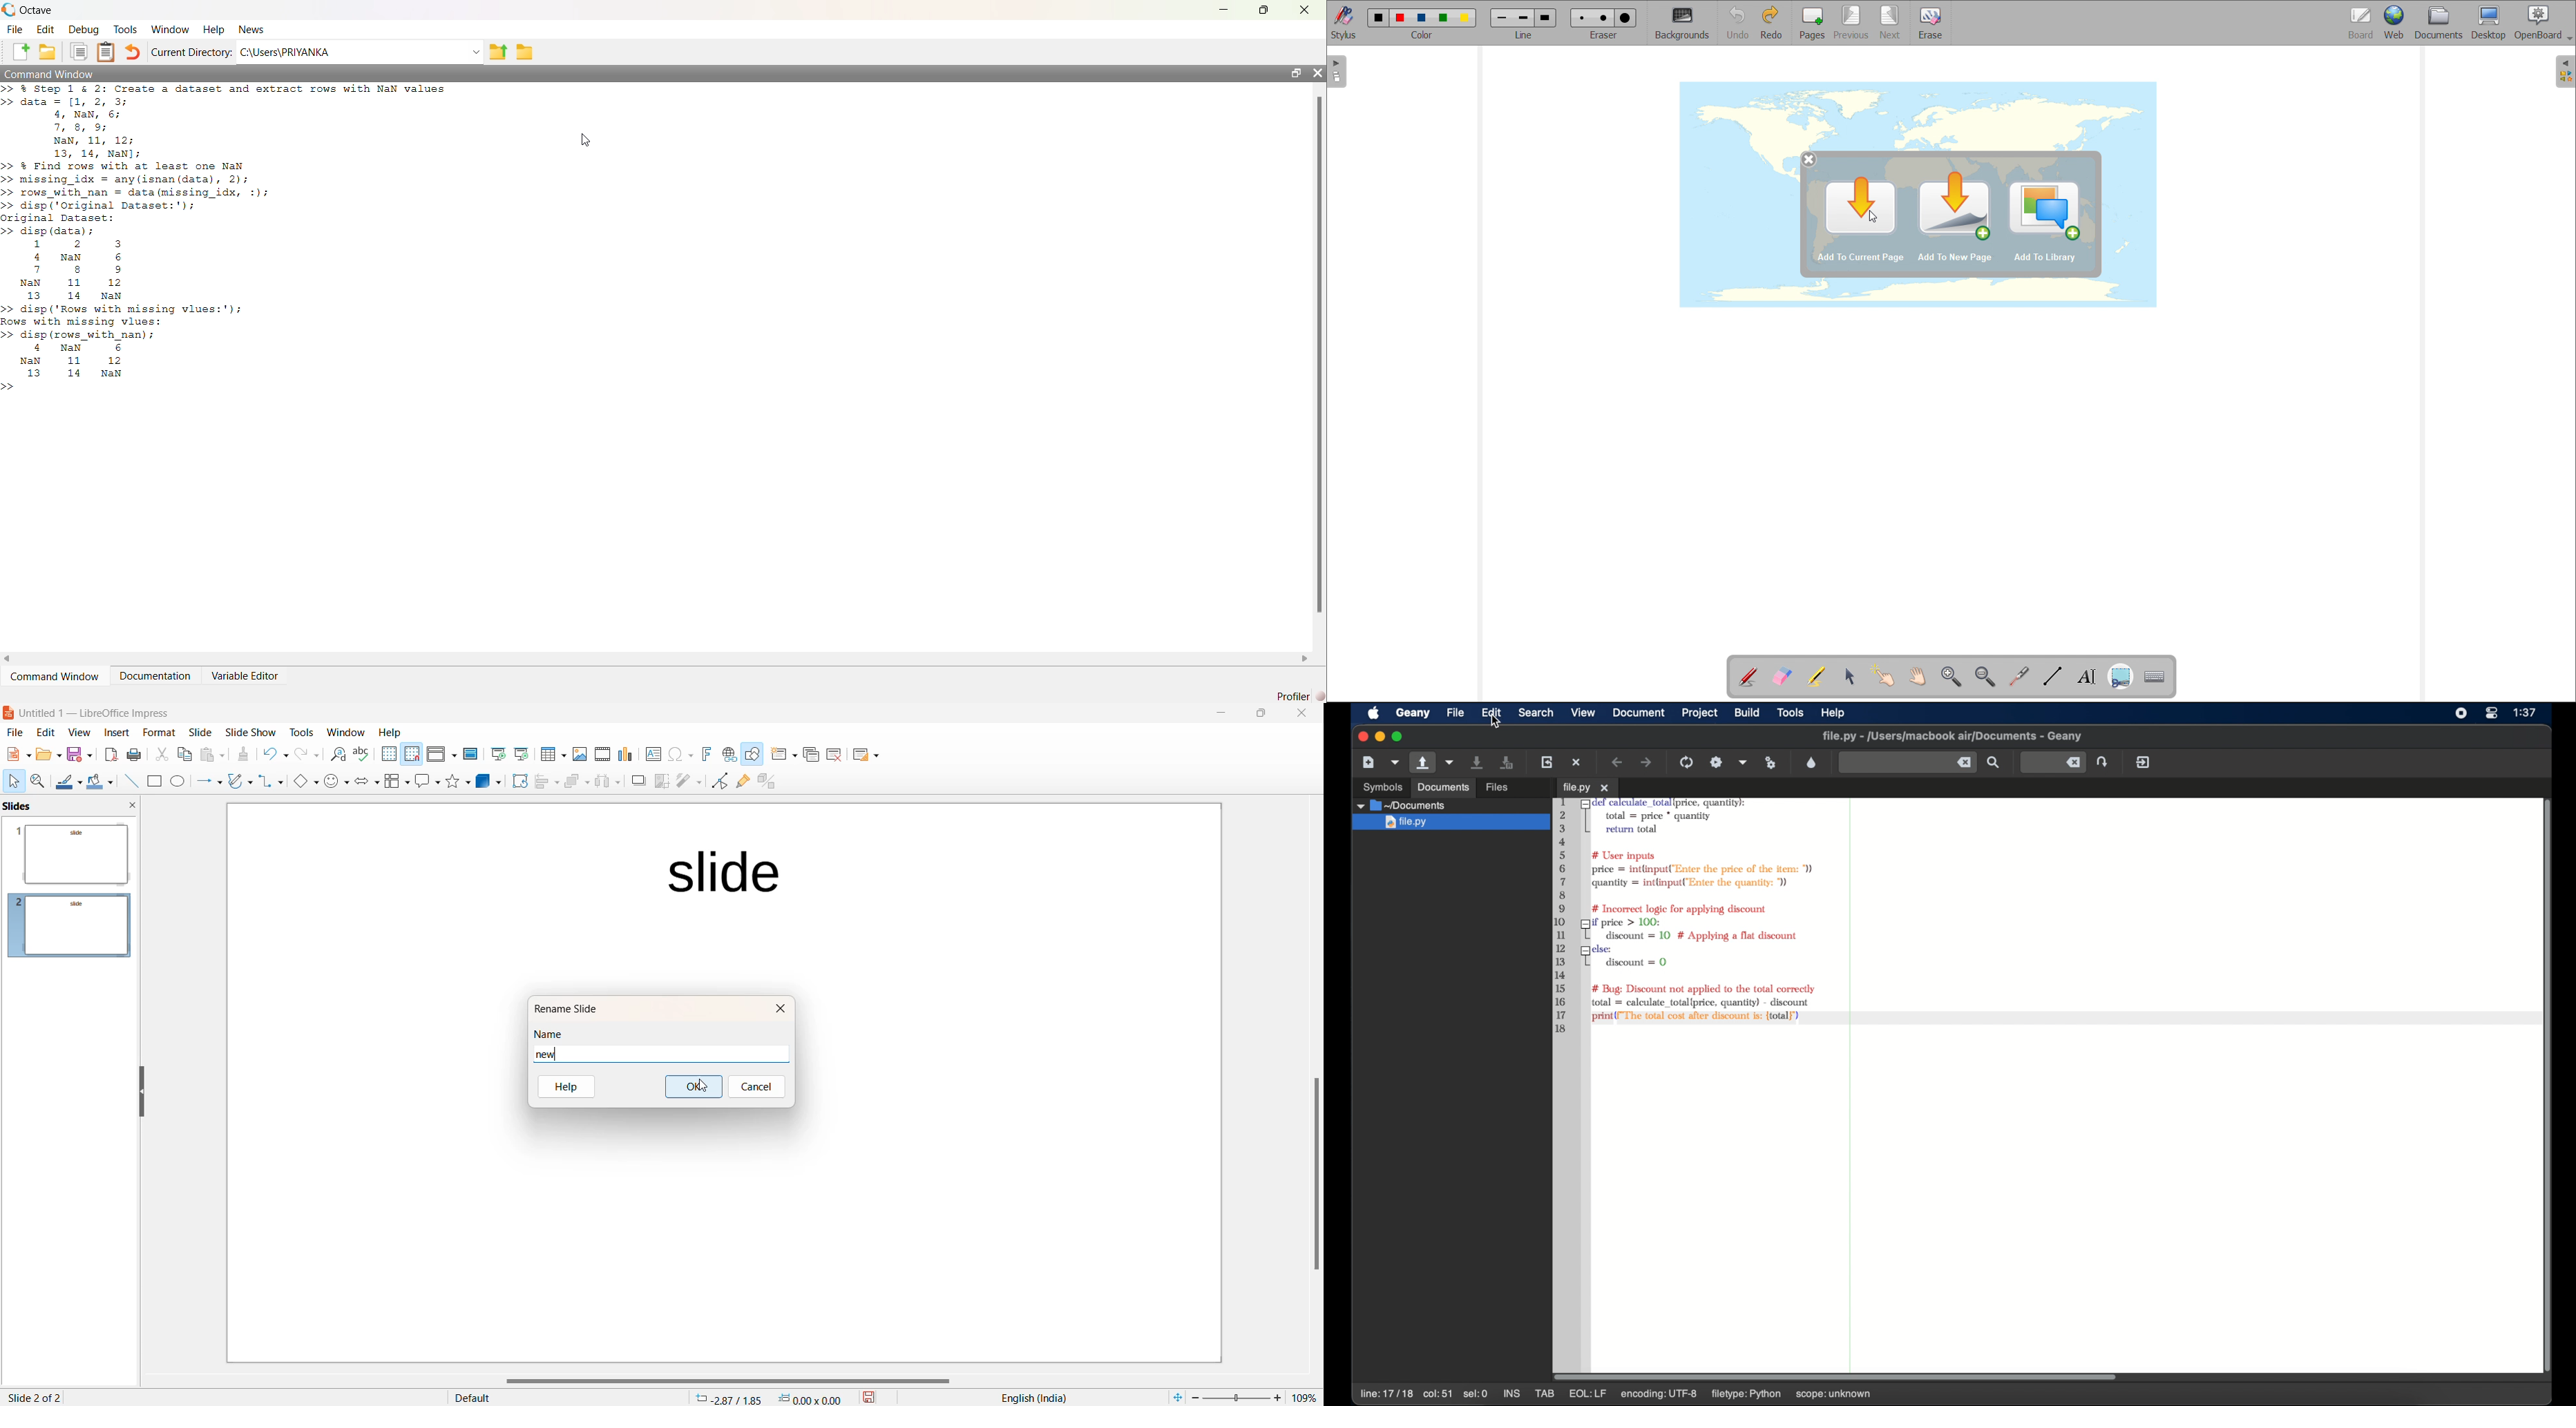 The height and width of the screenshot is (1428, 2576). I want to click on rename slide option, so click(576, 1008).